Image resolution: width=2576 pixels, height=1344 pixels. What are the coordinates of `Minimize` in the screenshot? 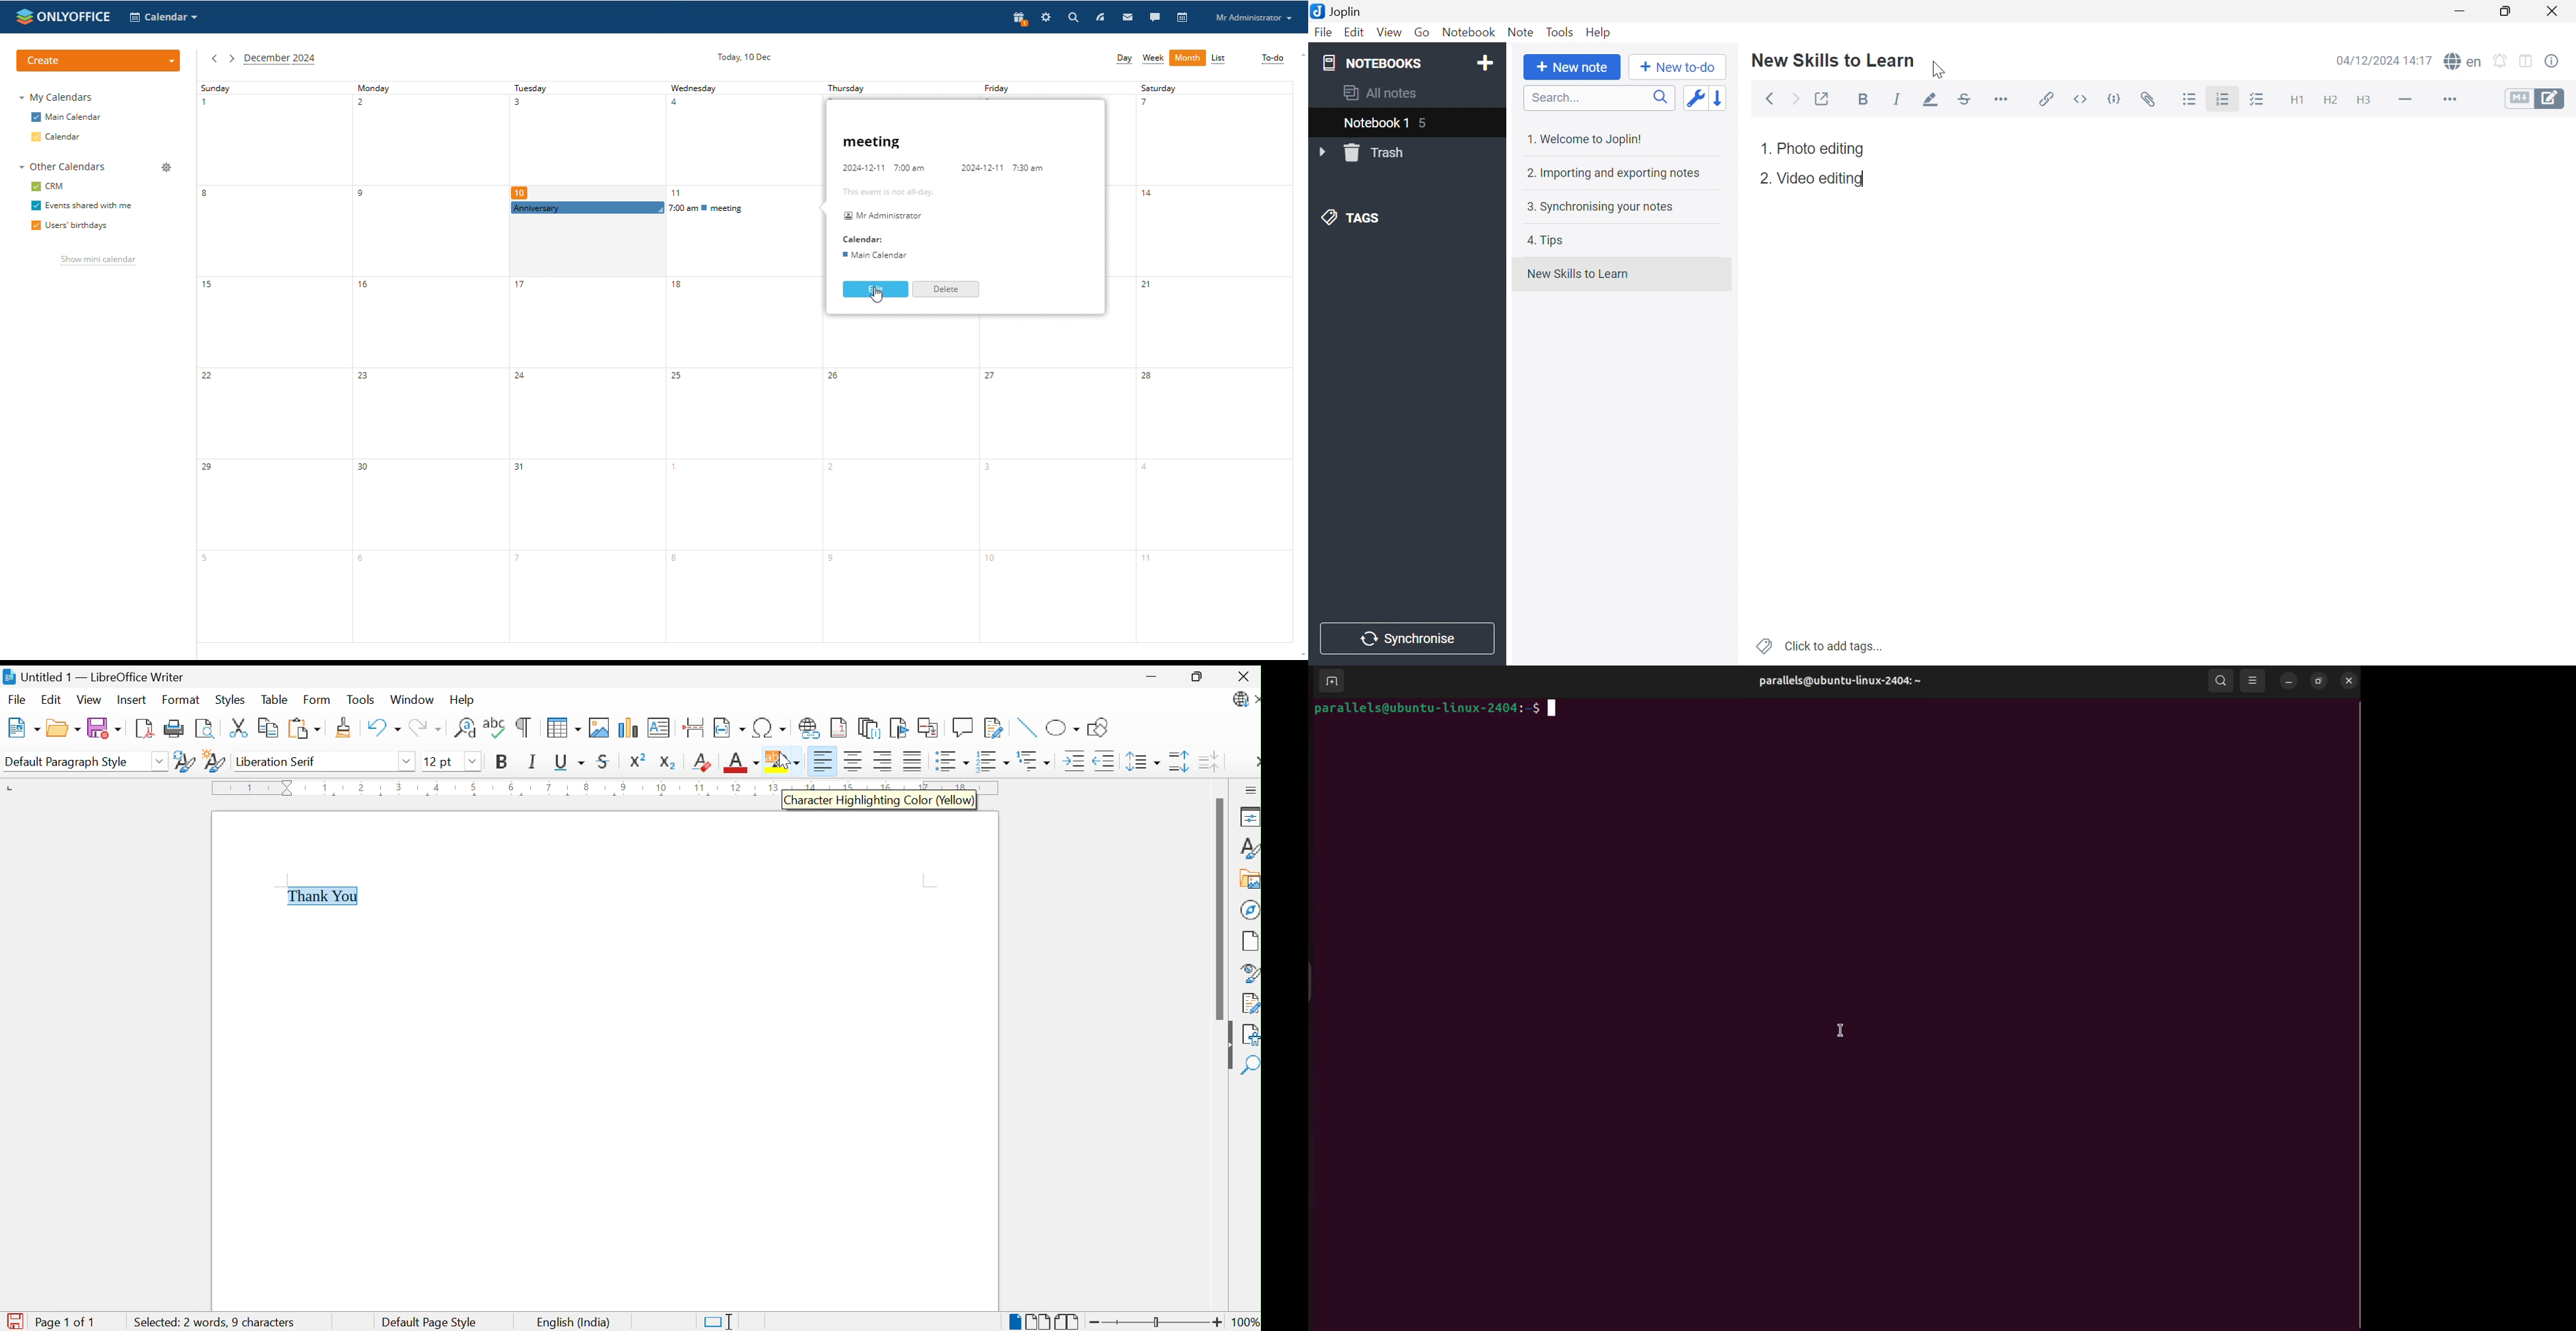 It's located at (1153, 677).